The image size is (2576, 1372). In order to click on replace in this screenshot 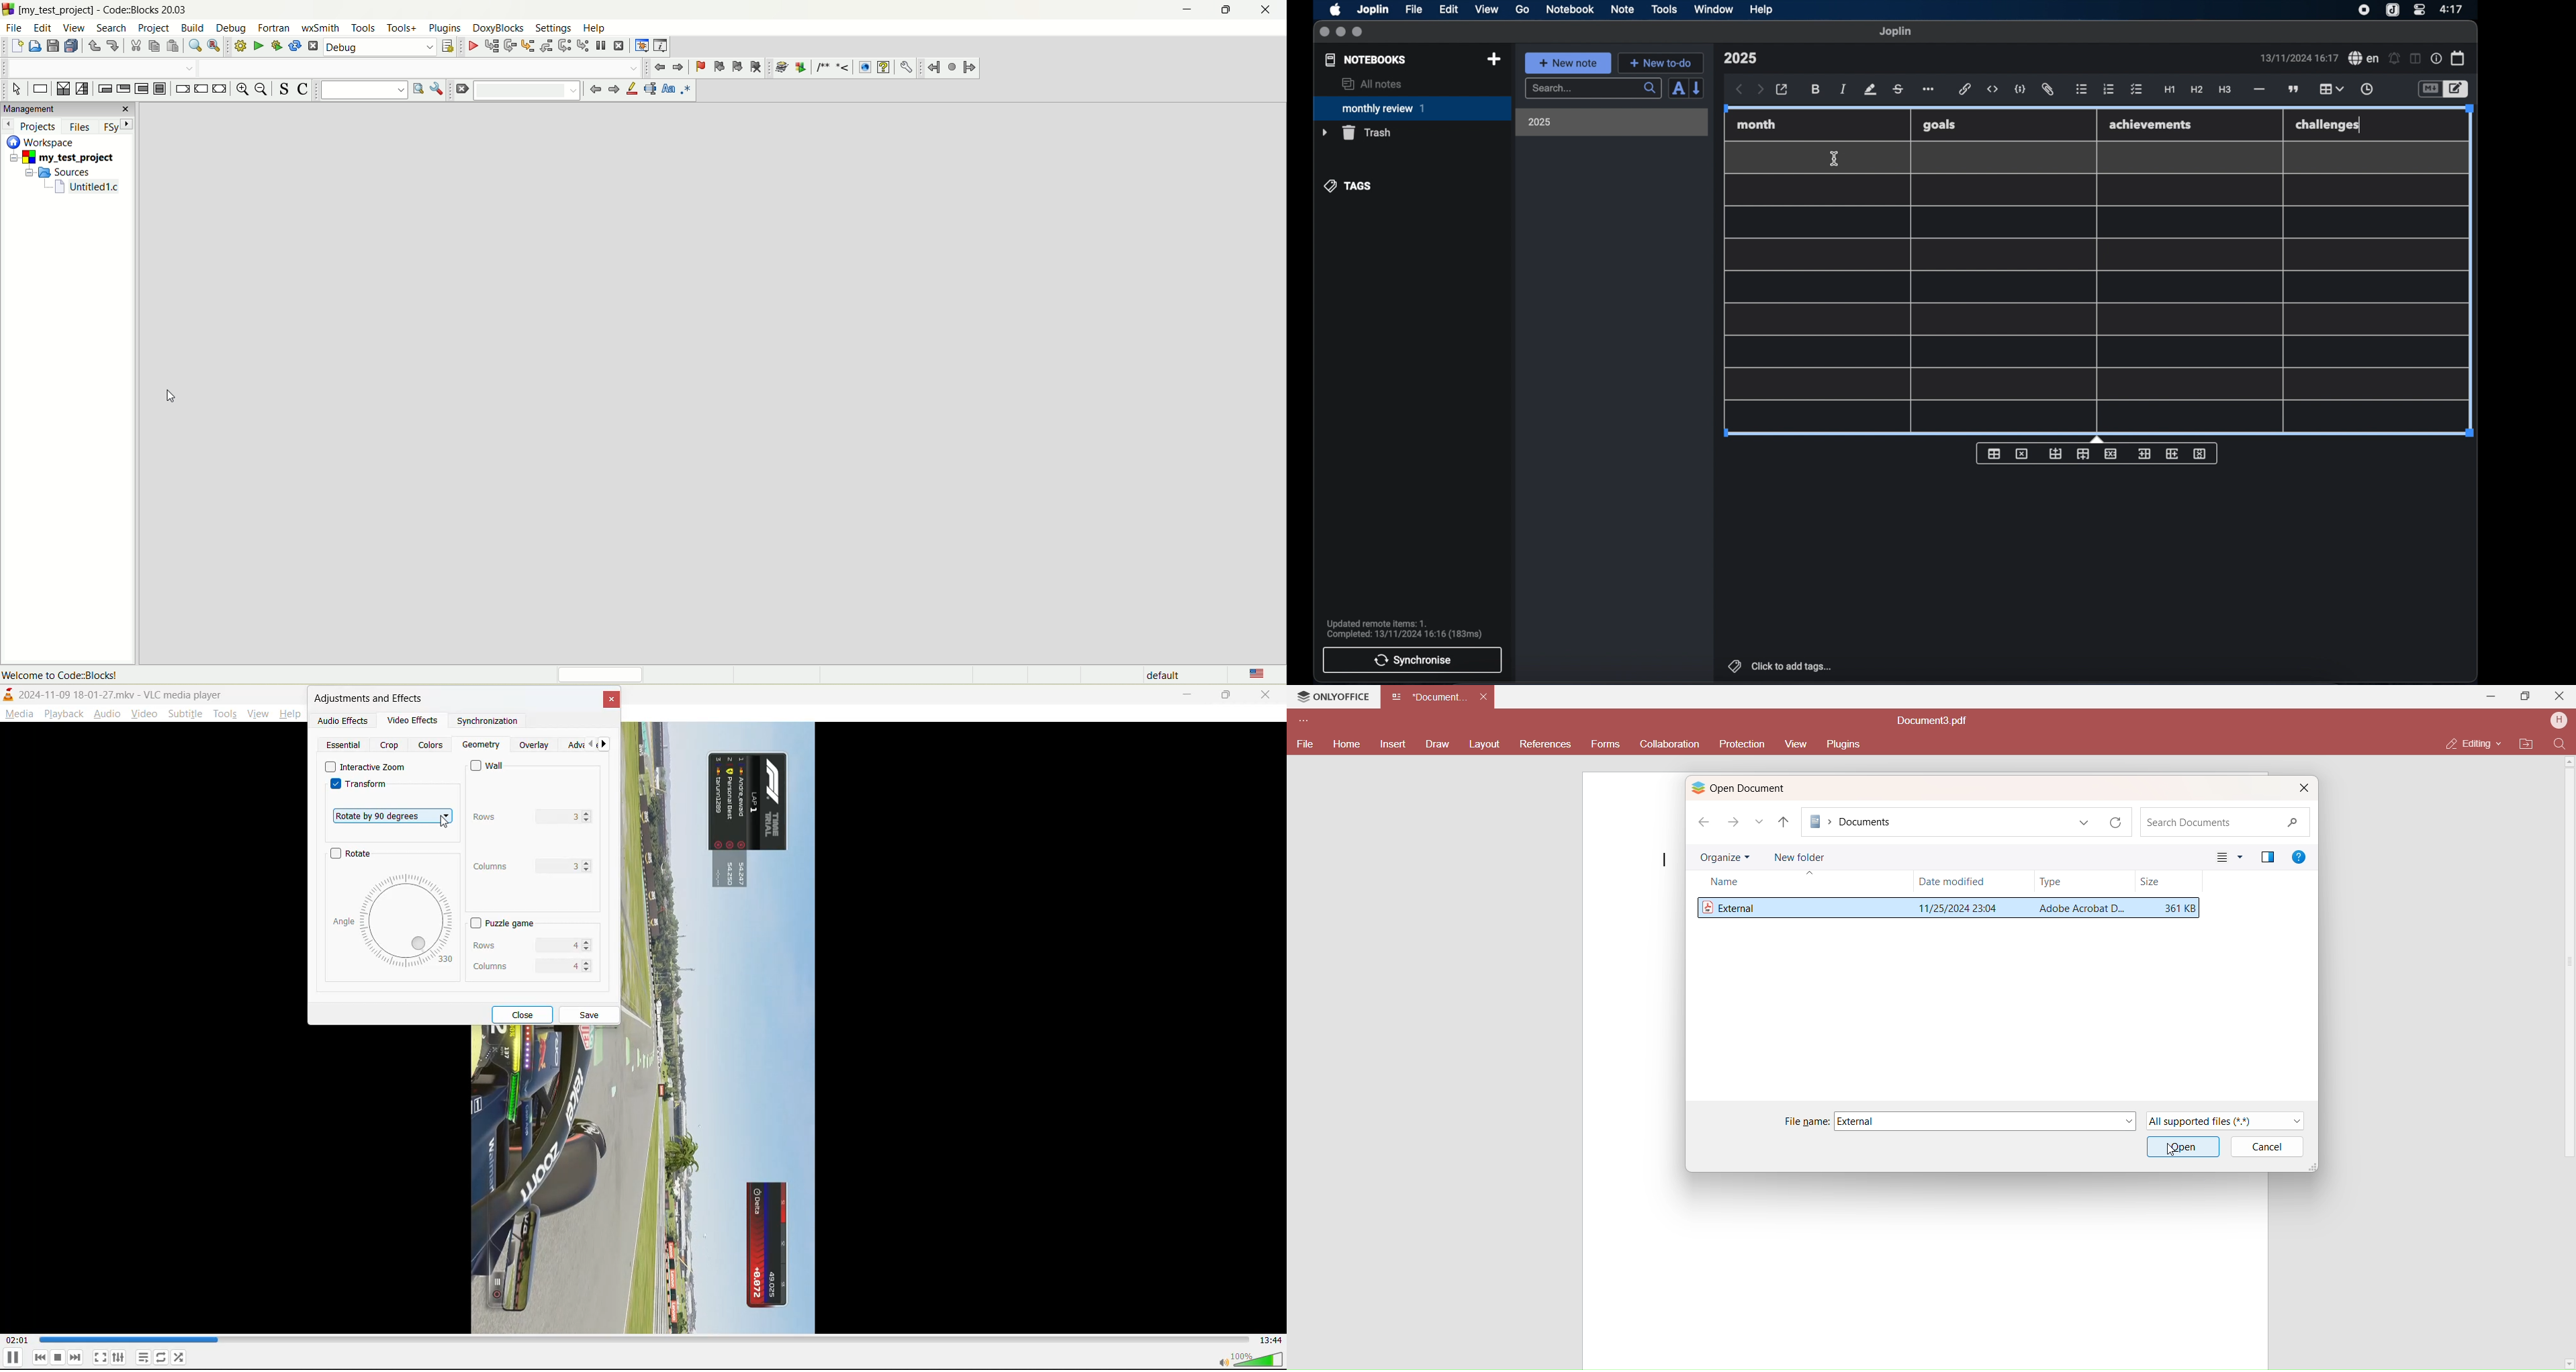, I will do `click(217, 46)`.